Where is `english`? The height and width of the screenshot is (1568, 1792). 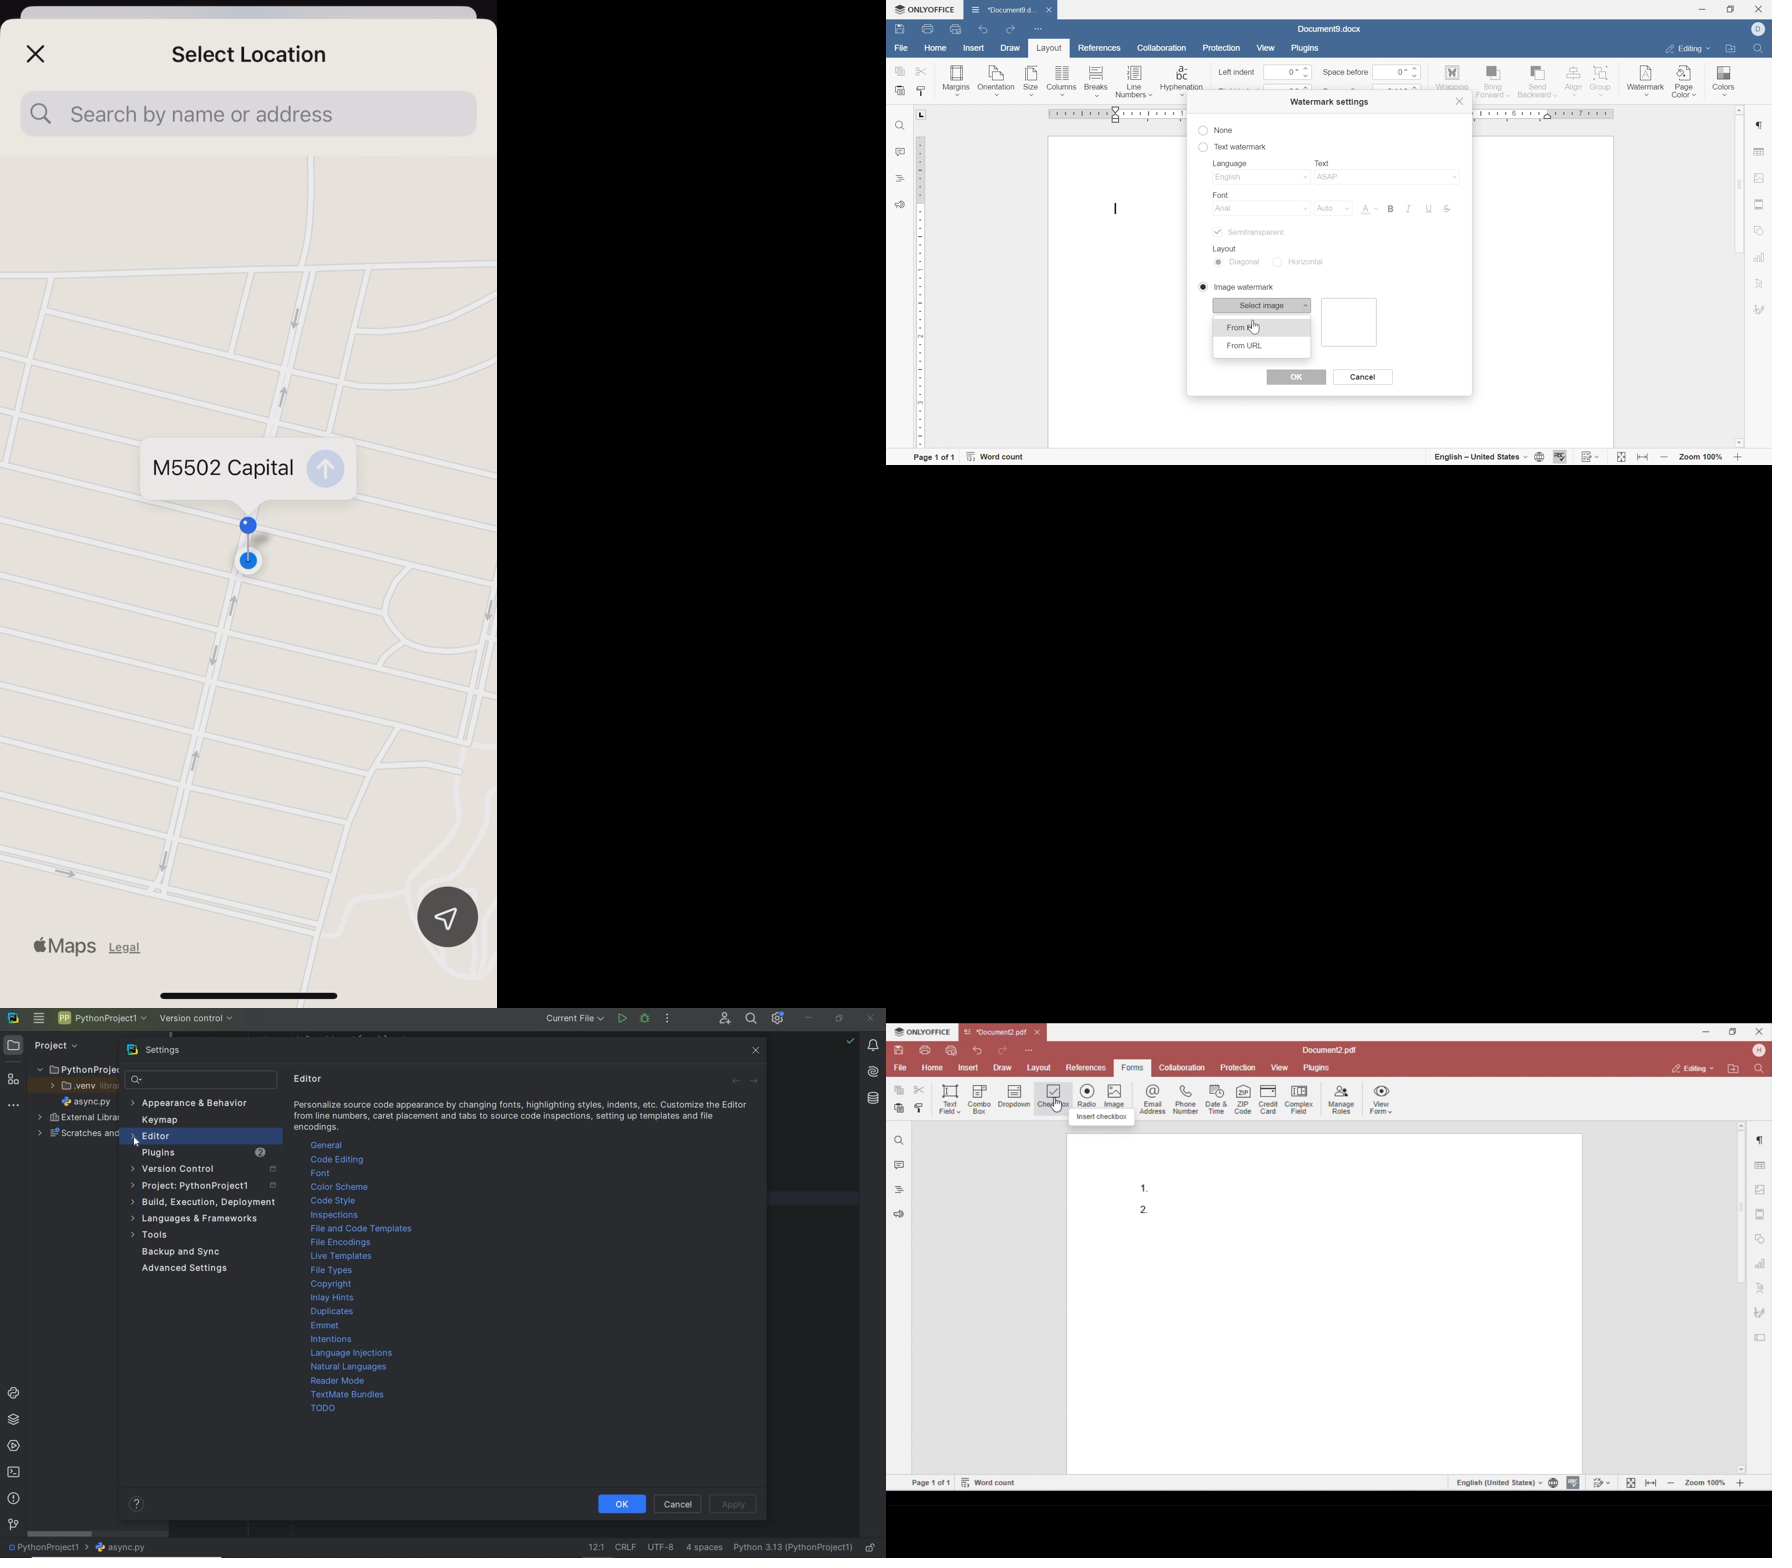
english is located at coordinates (1260, 178).